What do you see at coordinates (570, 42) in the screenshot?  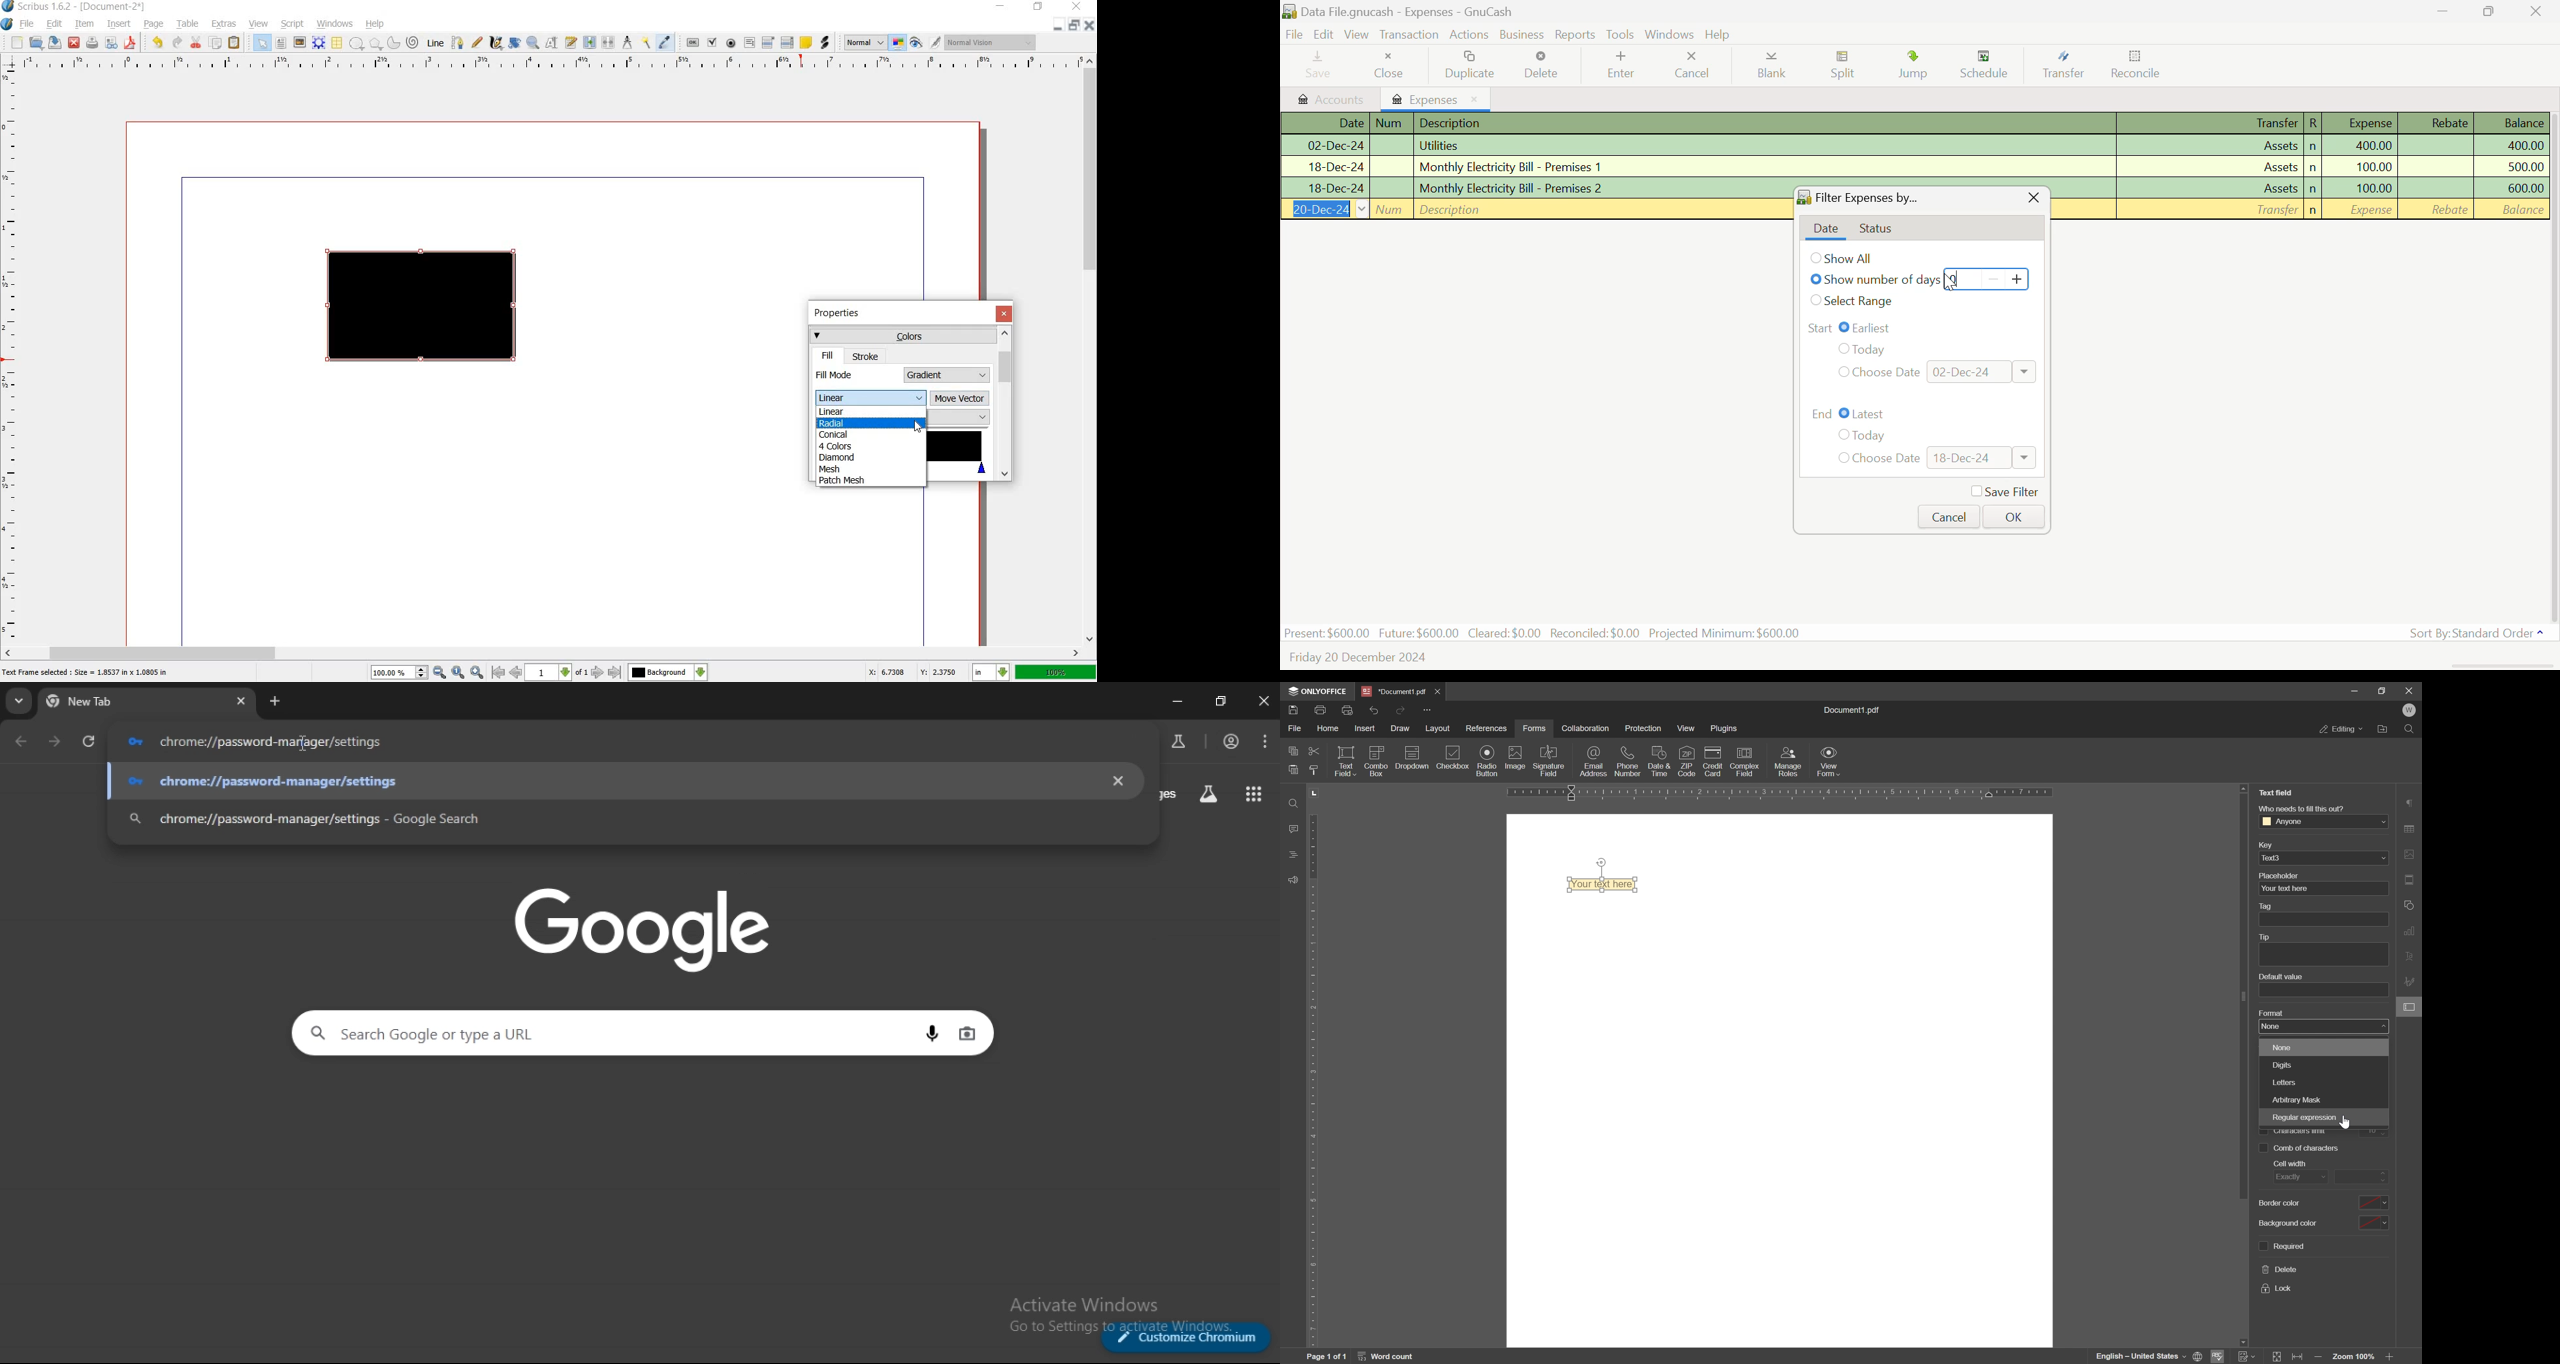 I see `edit text with story editor` at bounding box center [570, 42].